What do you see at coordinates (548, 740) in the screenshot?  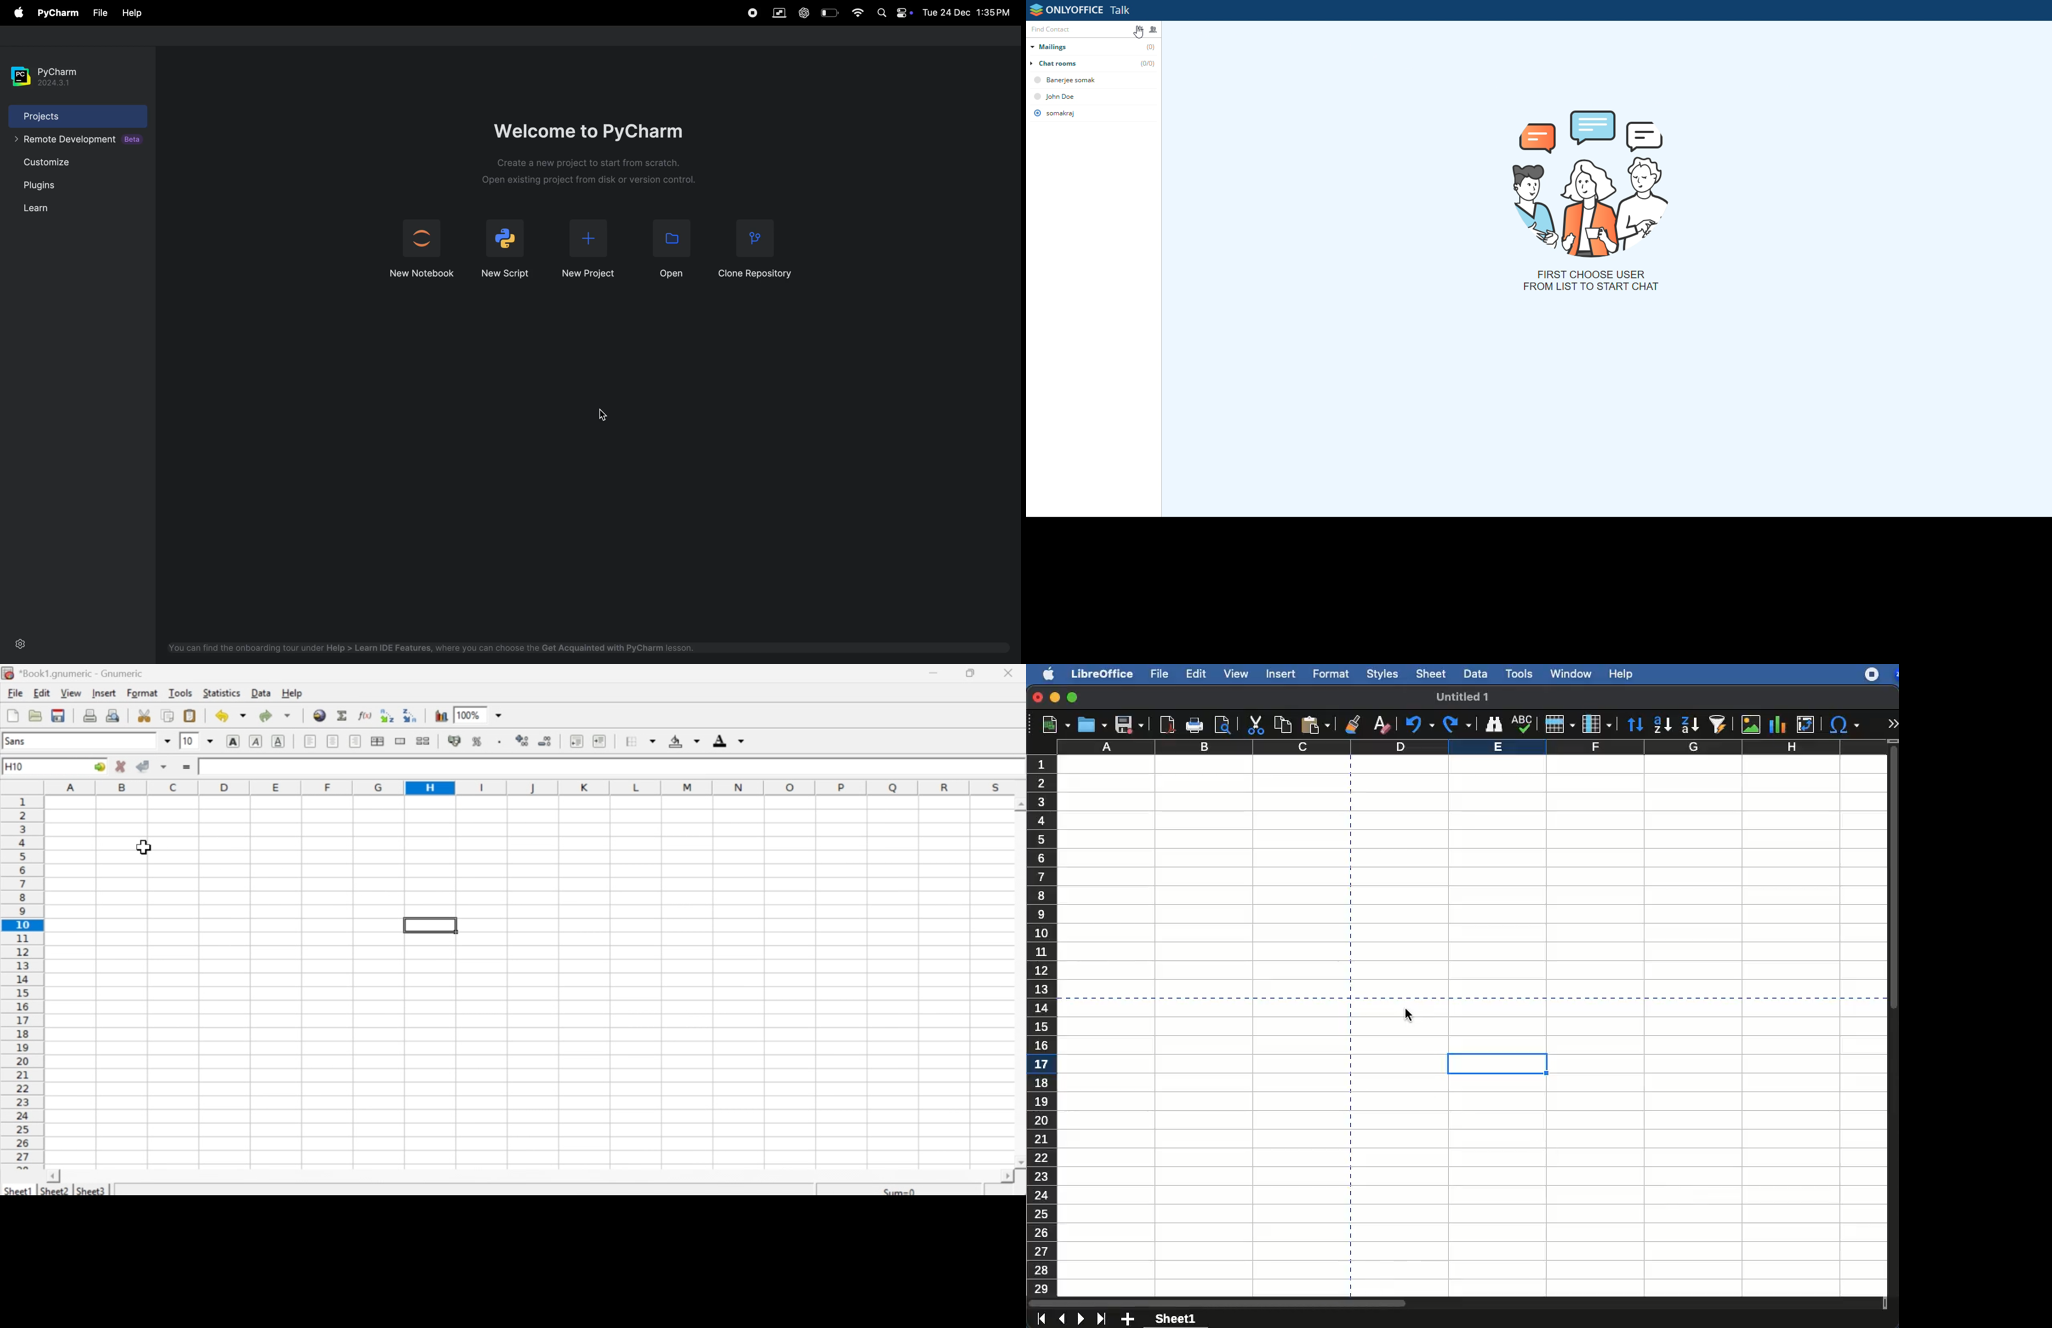 I see `Icon` at bounding box center [548, 740].